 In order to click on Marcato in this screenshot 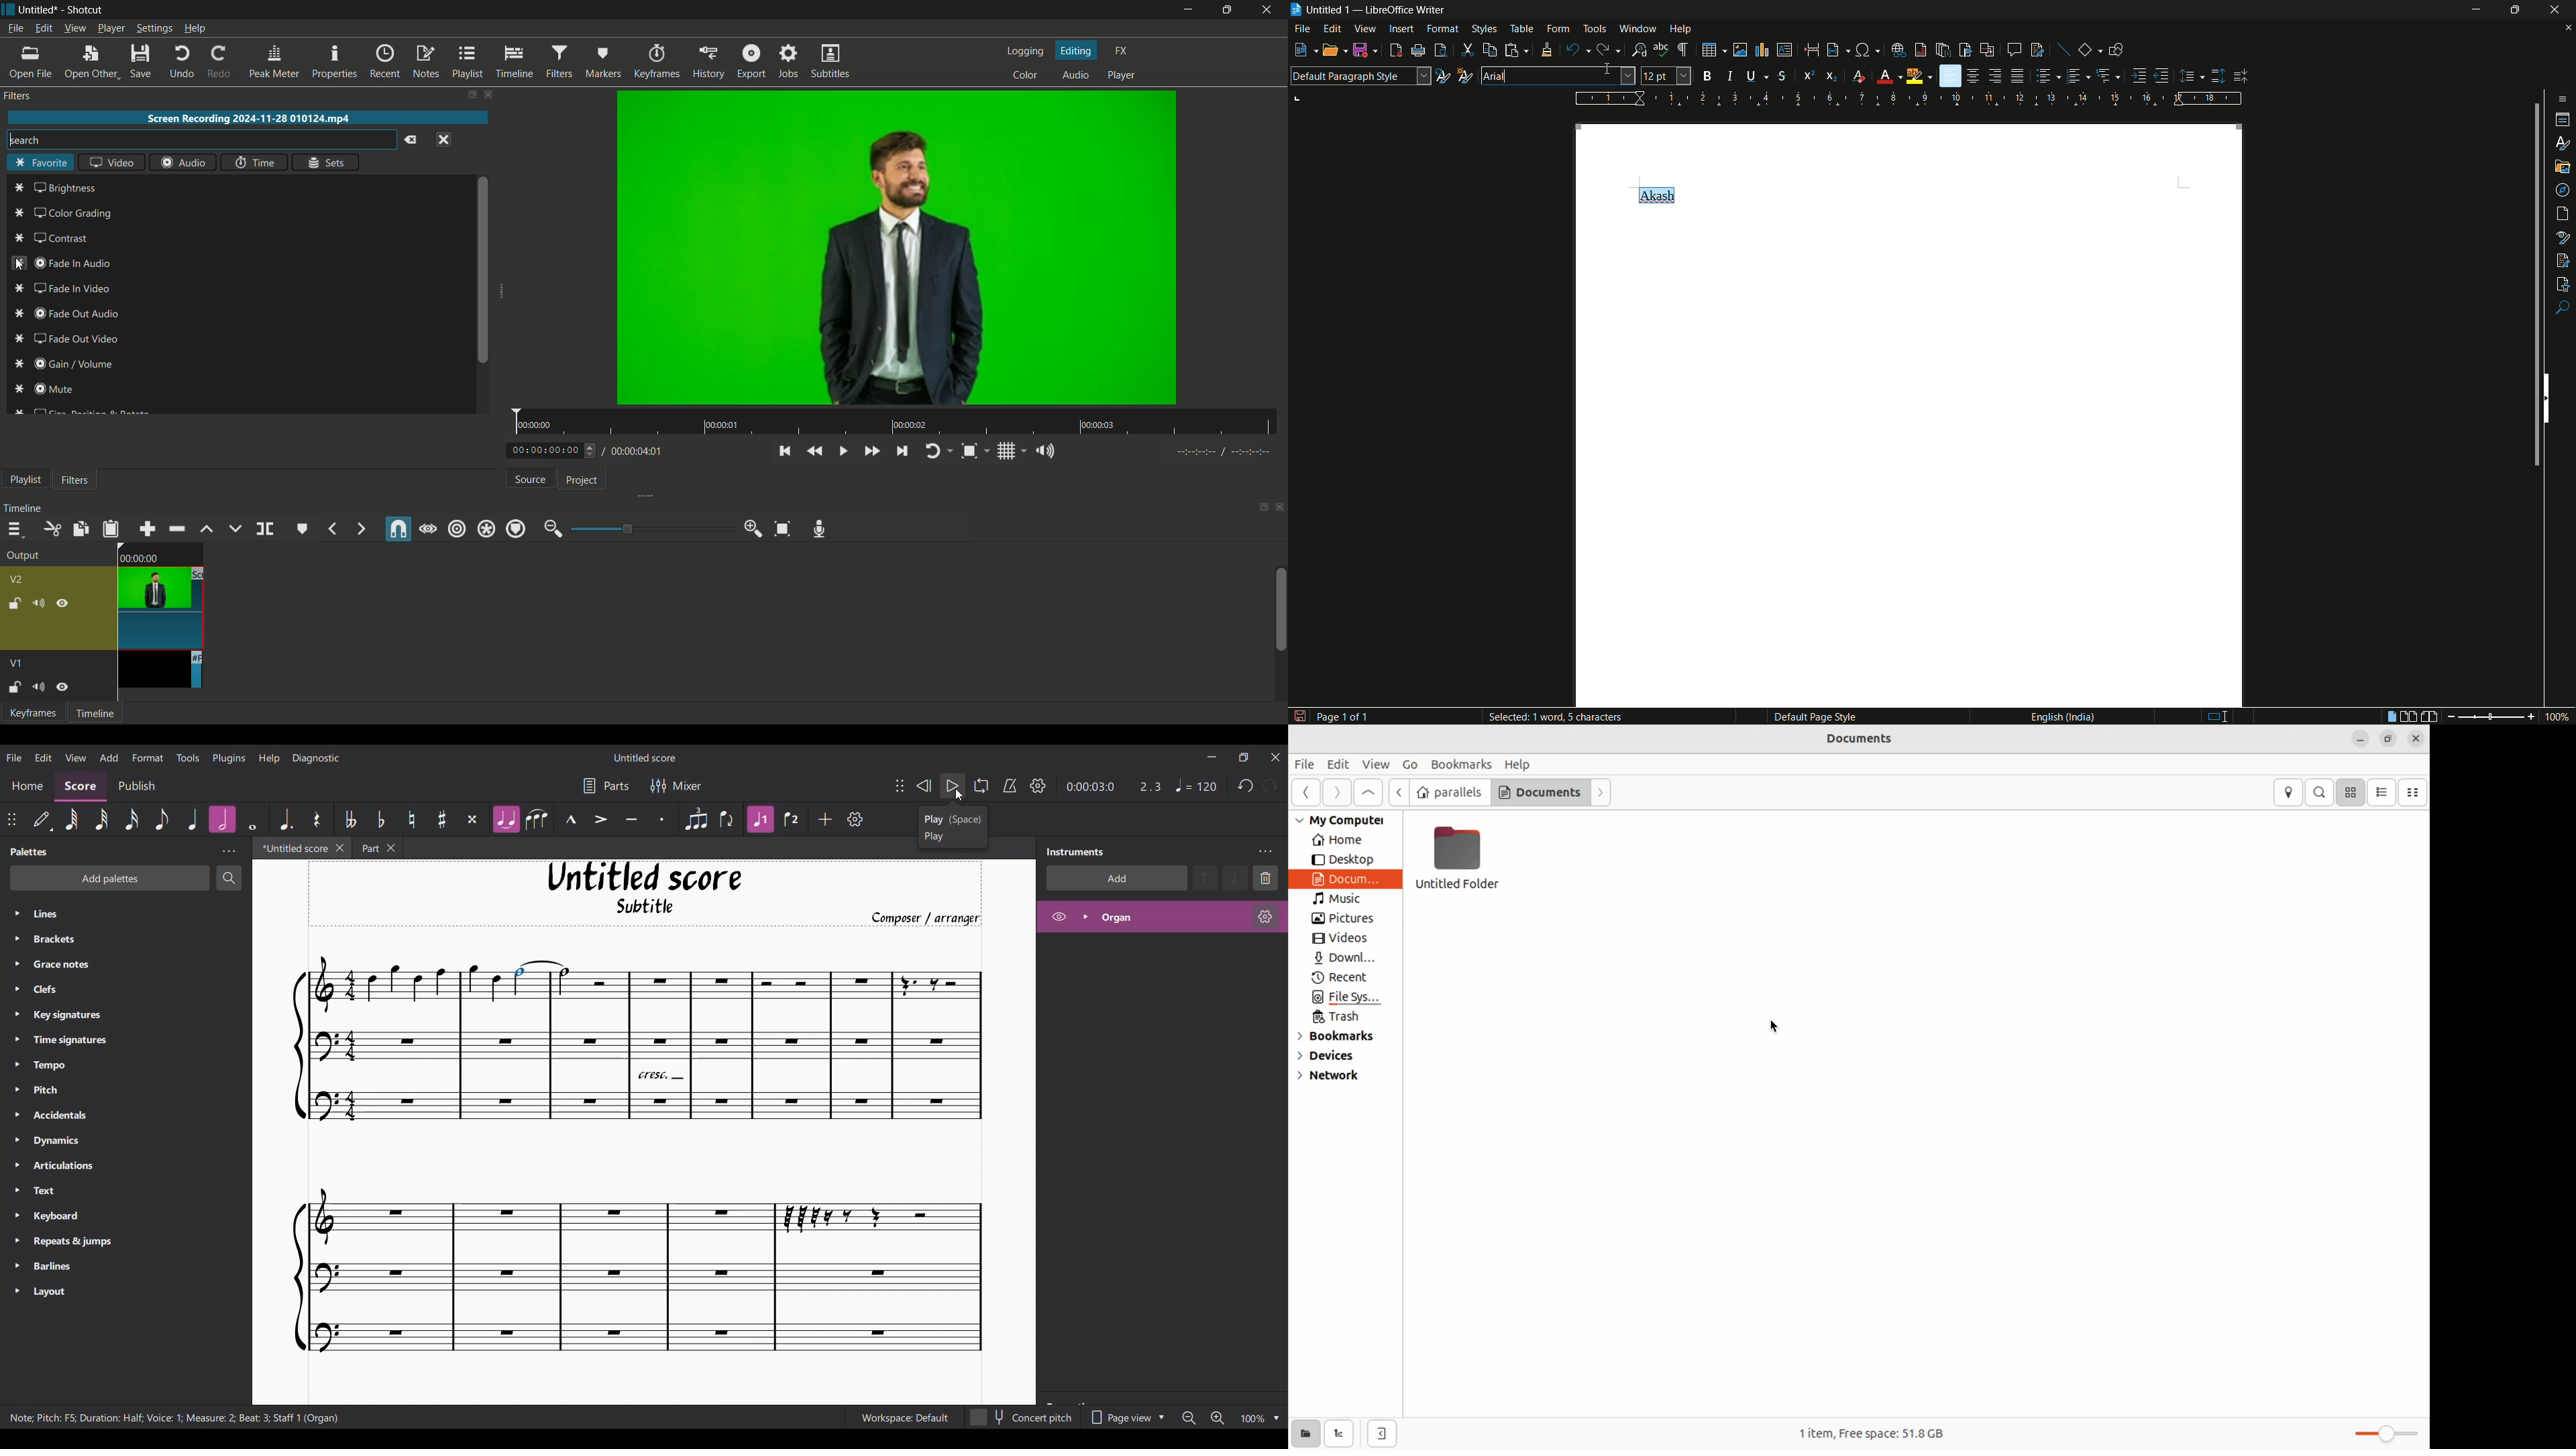, I will do `click(571, 819)`.